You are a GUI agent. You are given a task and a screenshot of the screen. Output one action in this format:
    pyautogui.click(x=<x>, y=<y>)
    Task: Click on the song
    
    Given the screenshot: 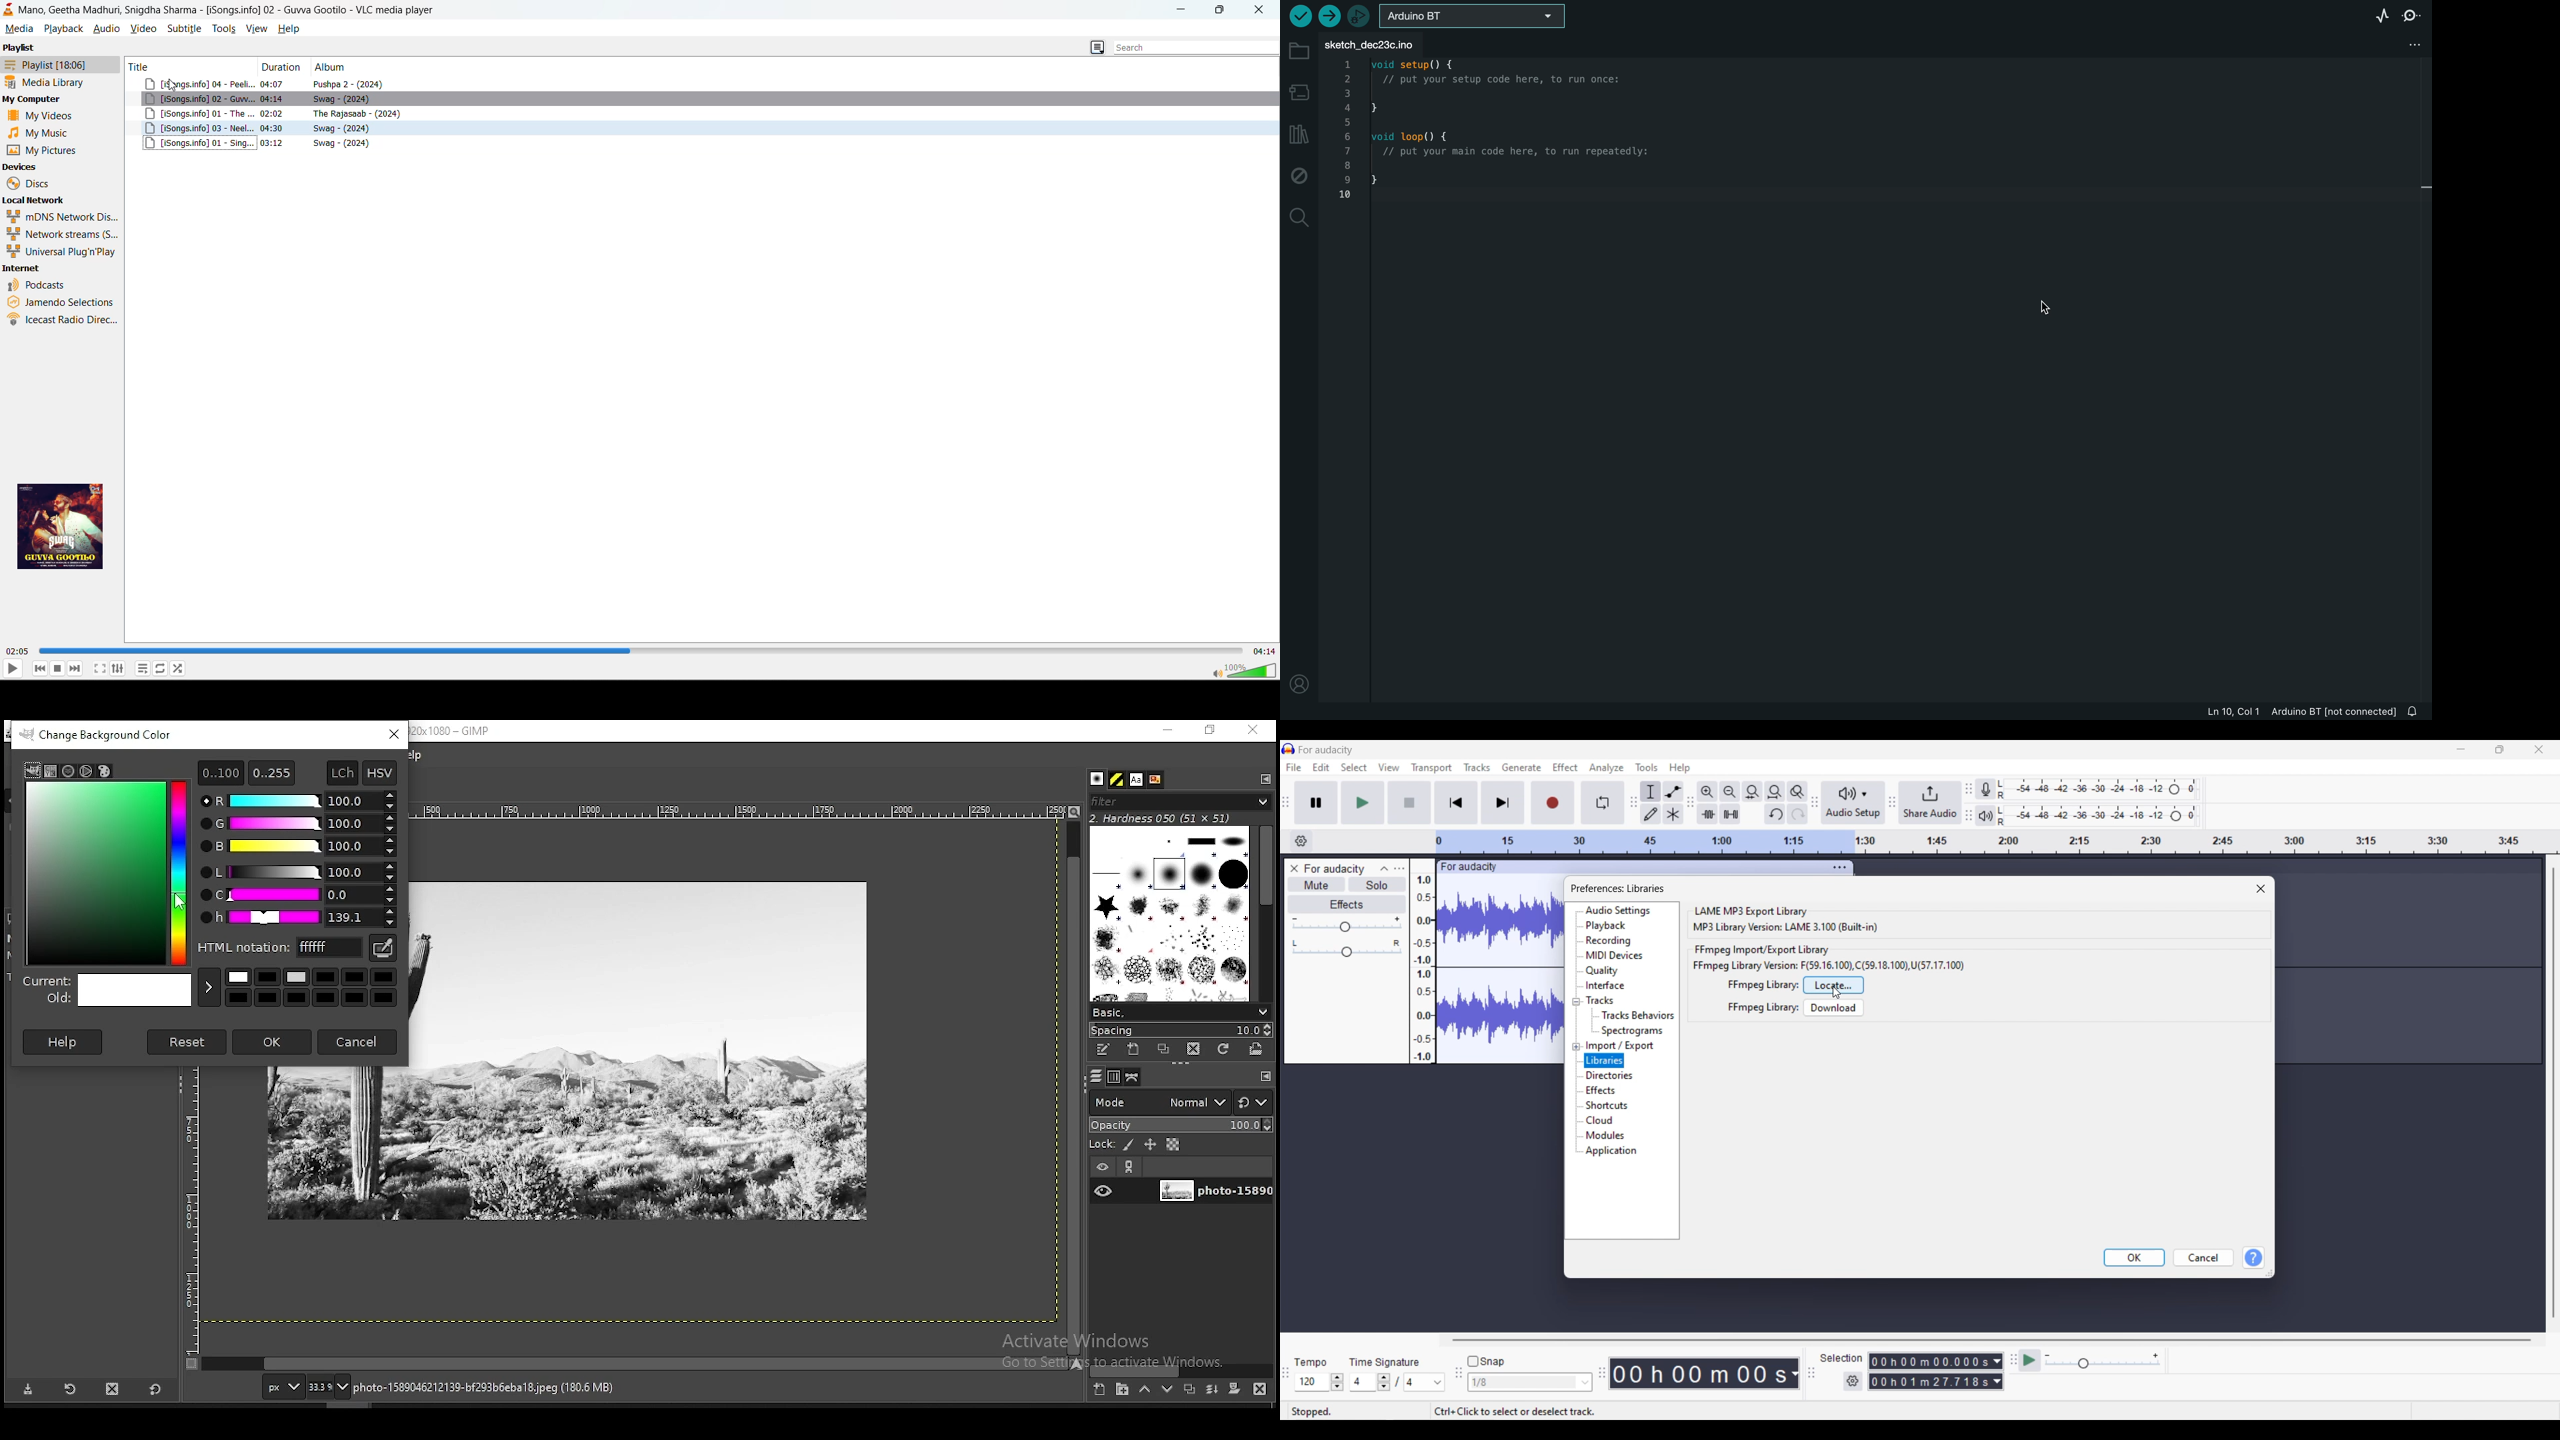 What is the action you would take?
    pyautogui.click(x=703, y=129)
    